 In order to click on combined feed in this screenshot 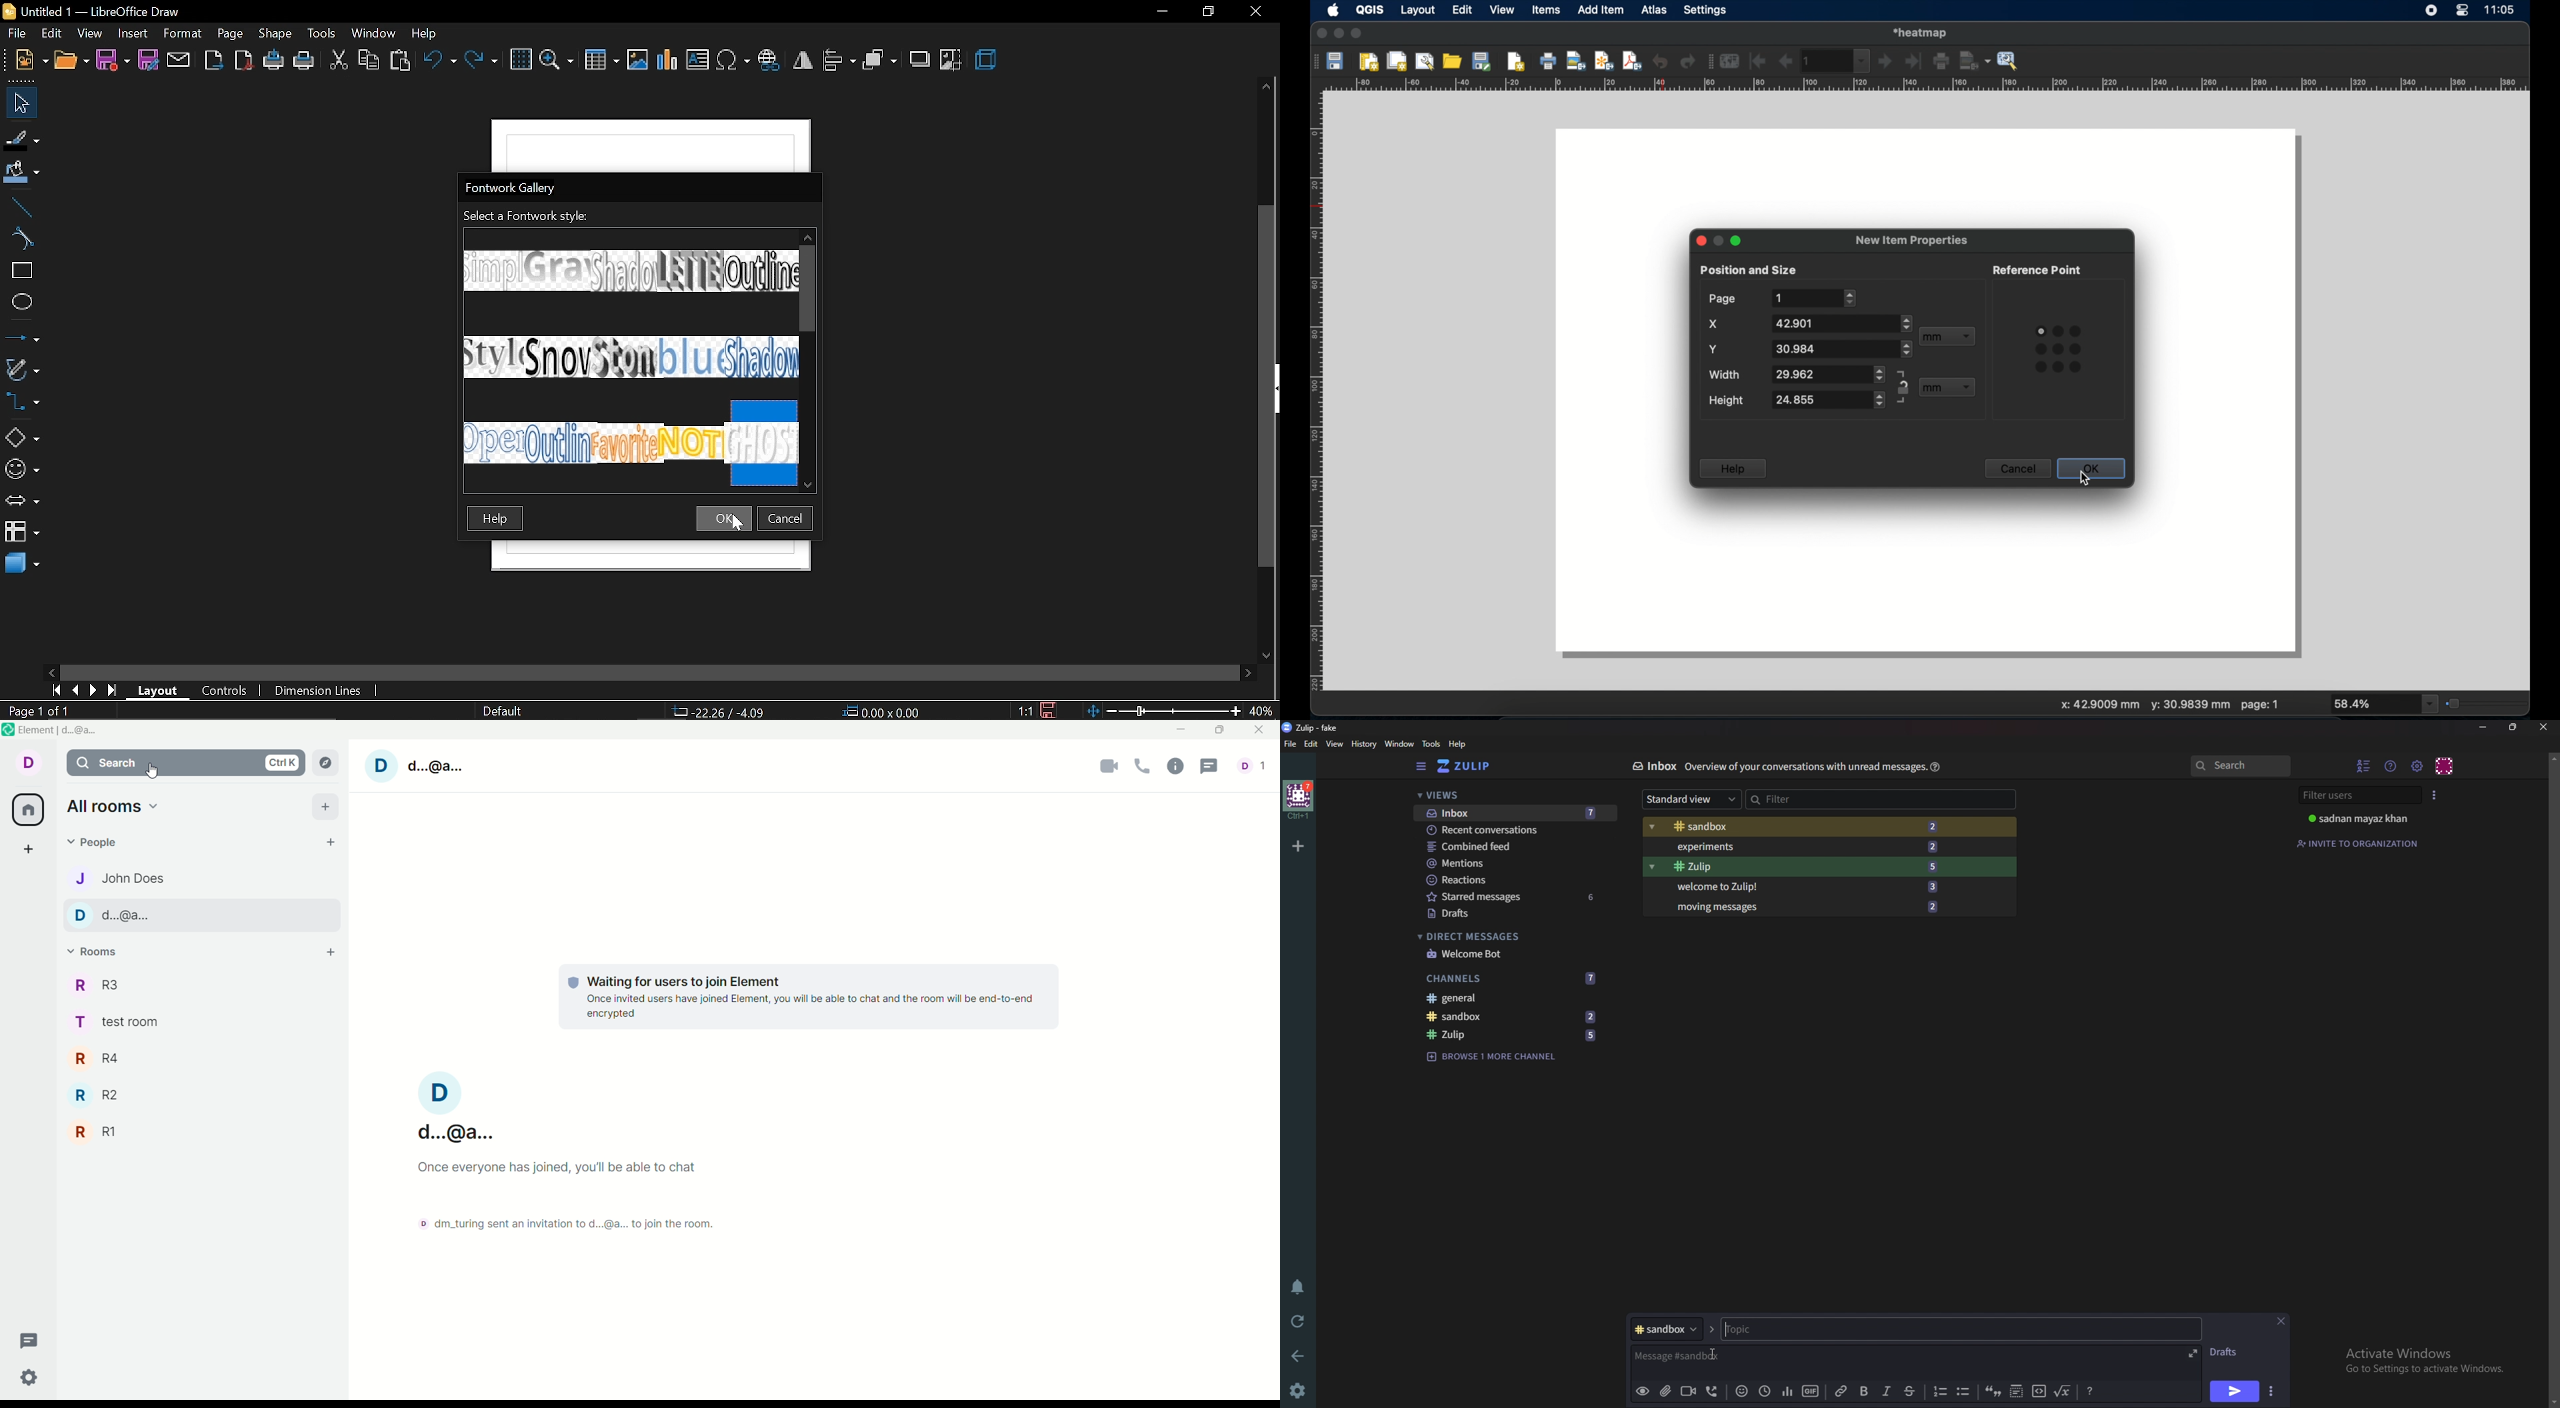, I will do `click(1515, 847)`.